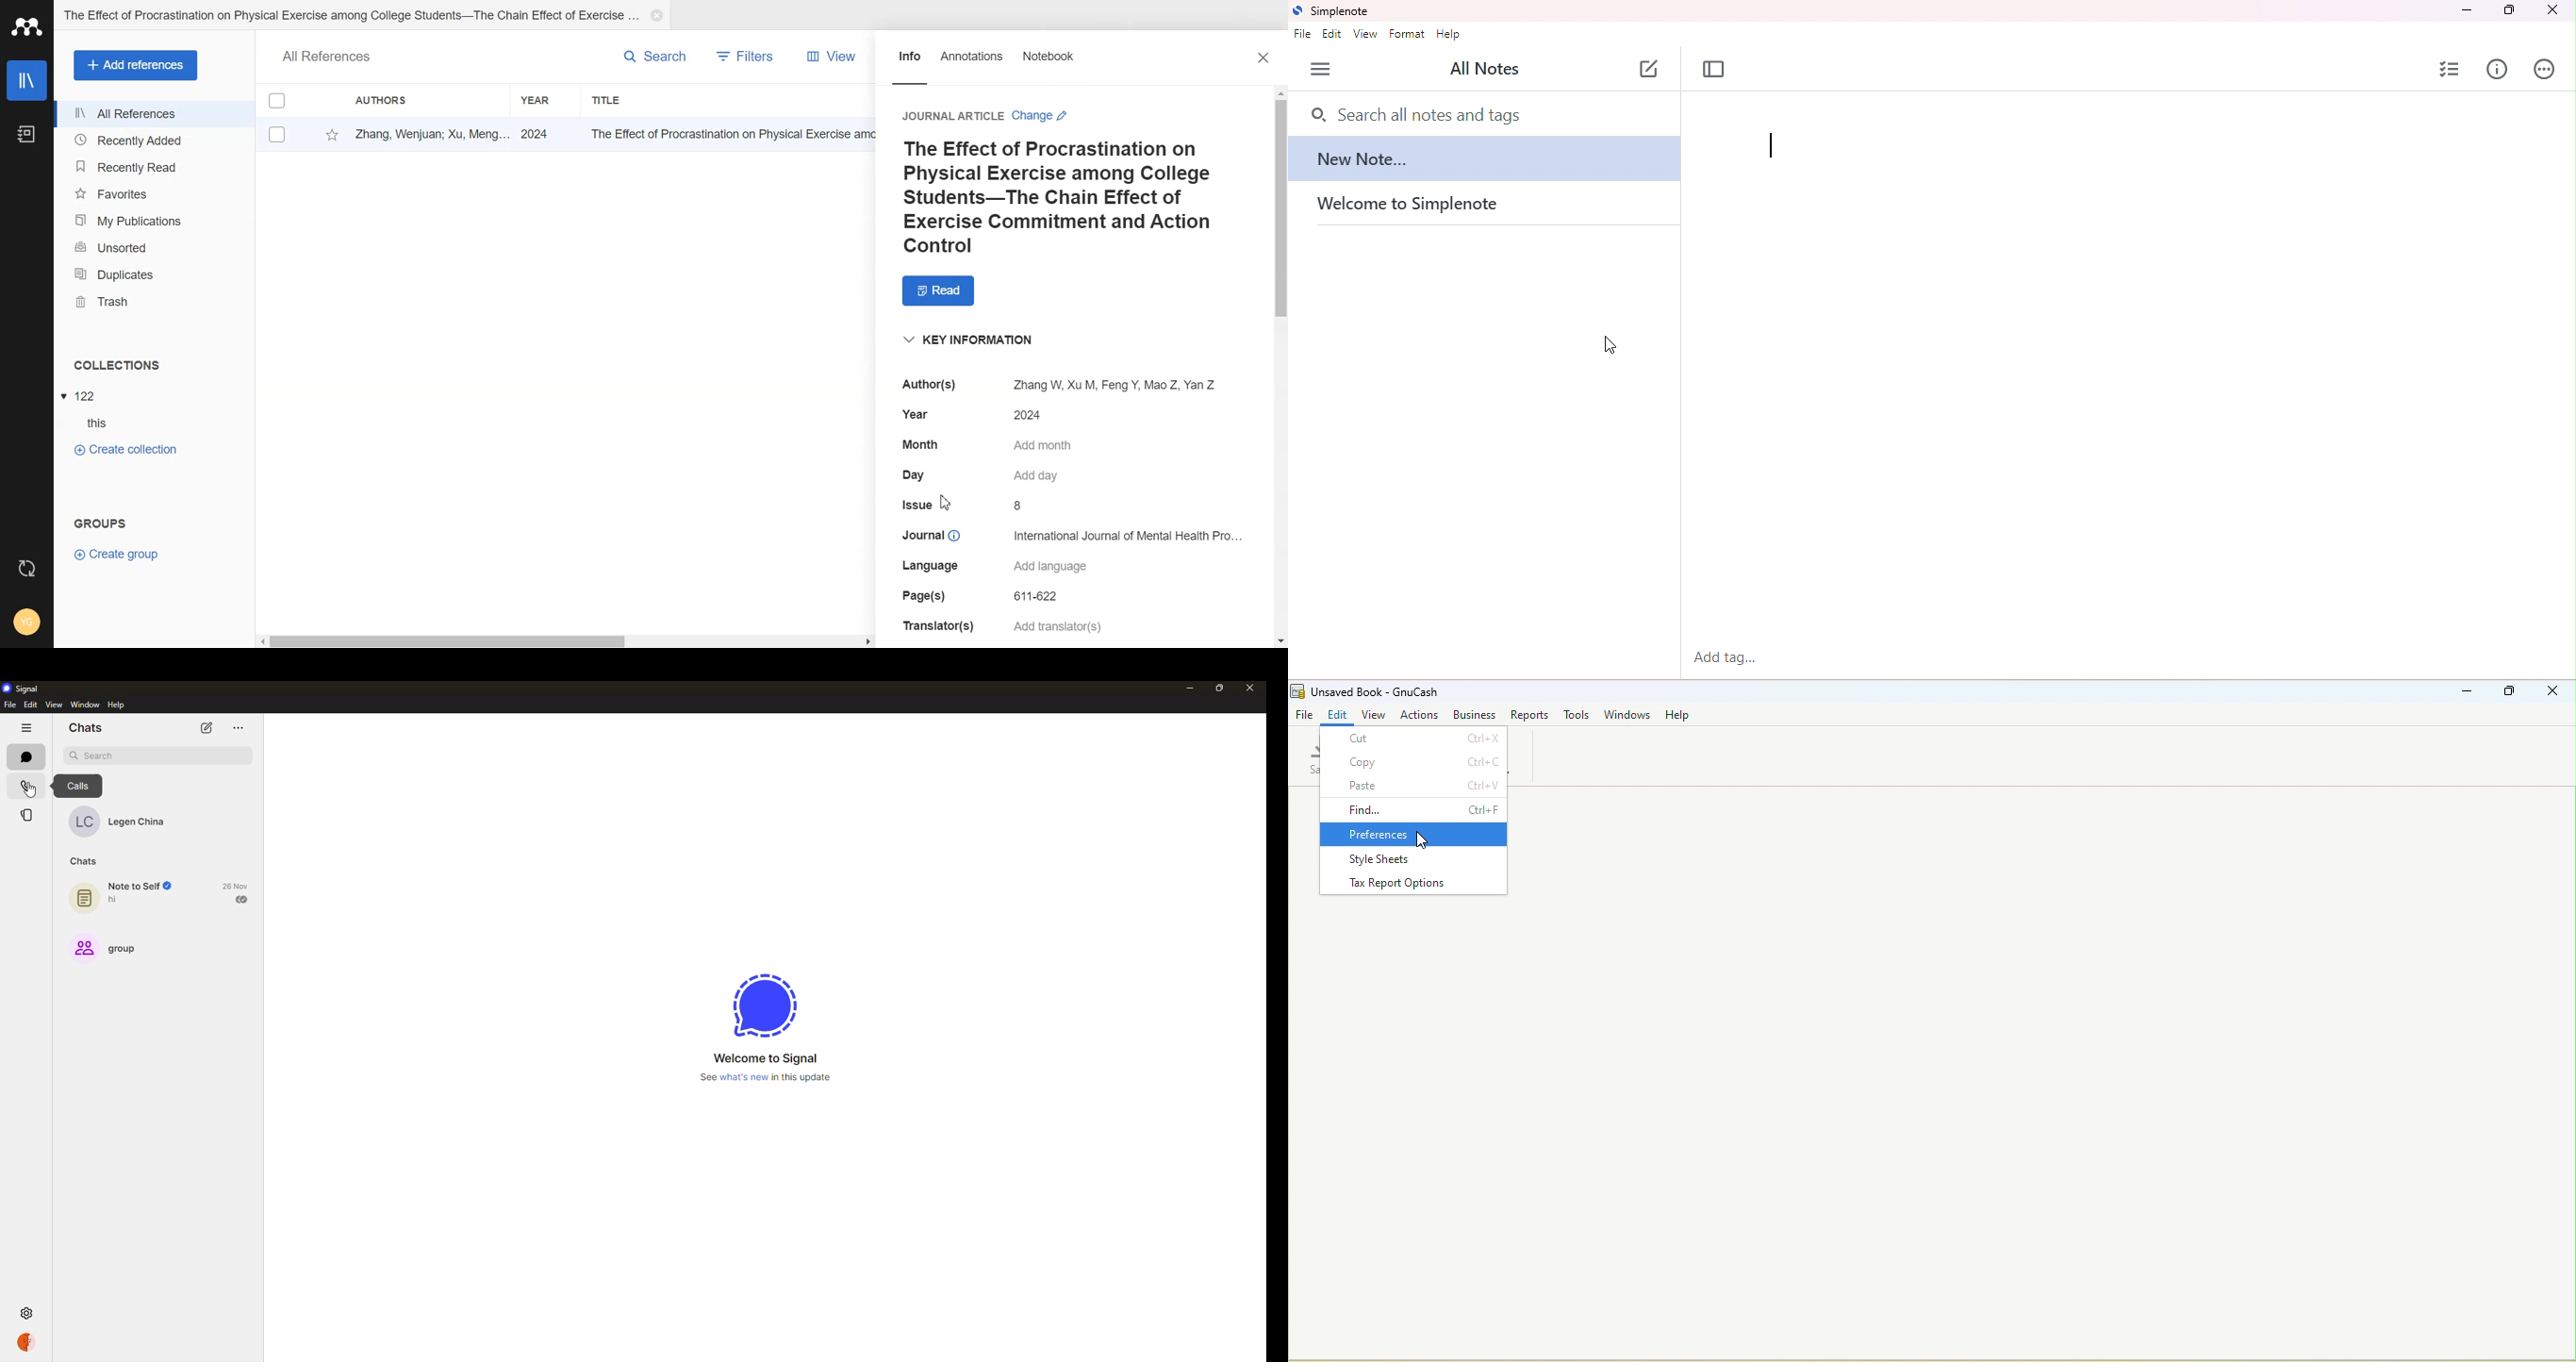 Image resolution: width=2576 pixels, height=1372 pixels. Describe the element at coordinates (208, 729) in the screenshot. I see `new chat` at that location.